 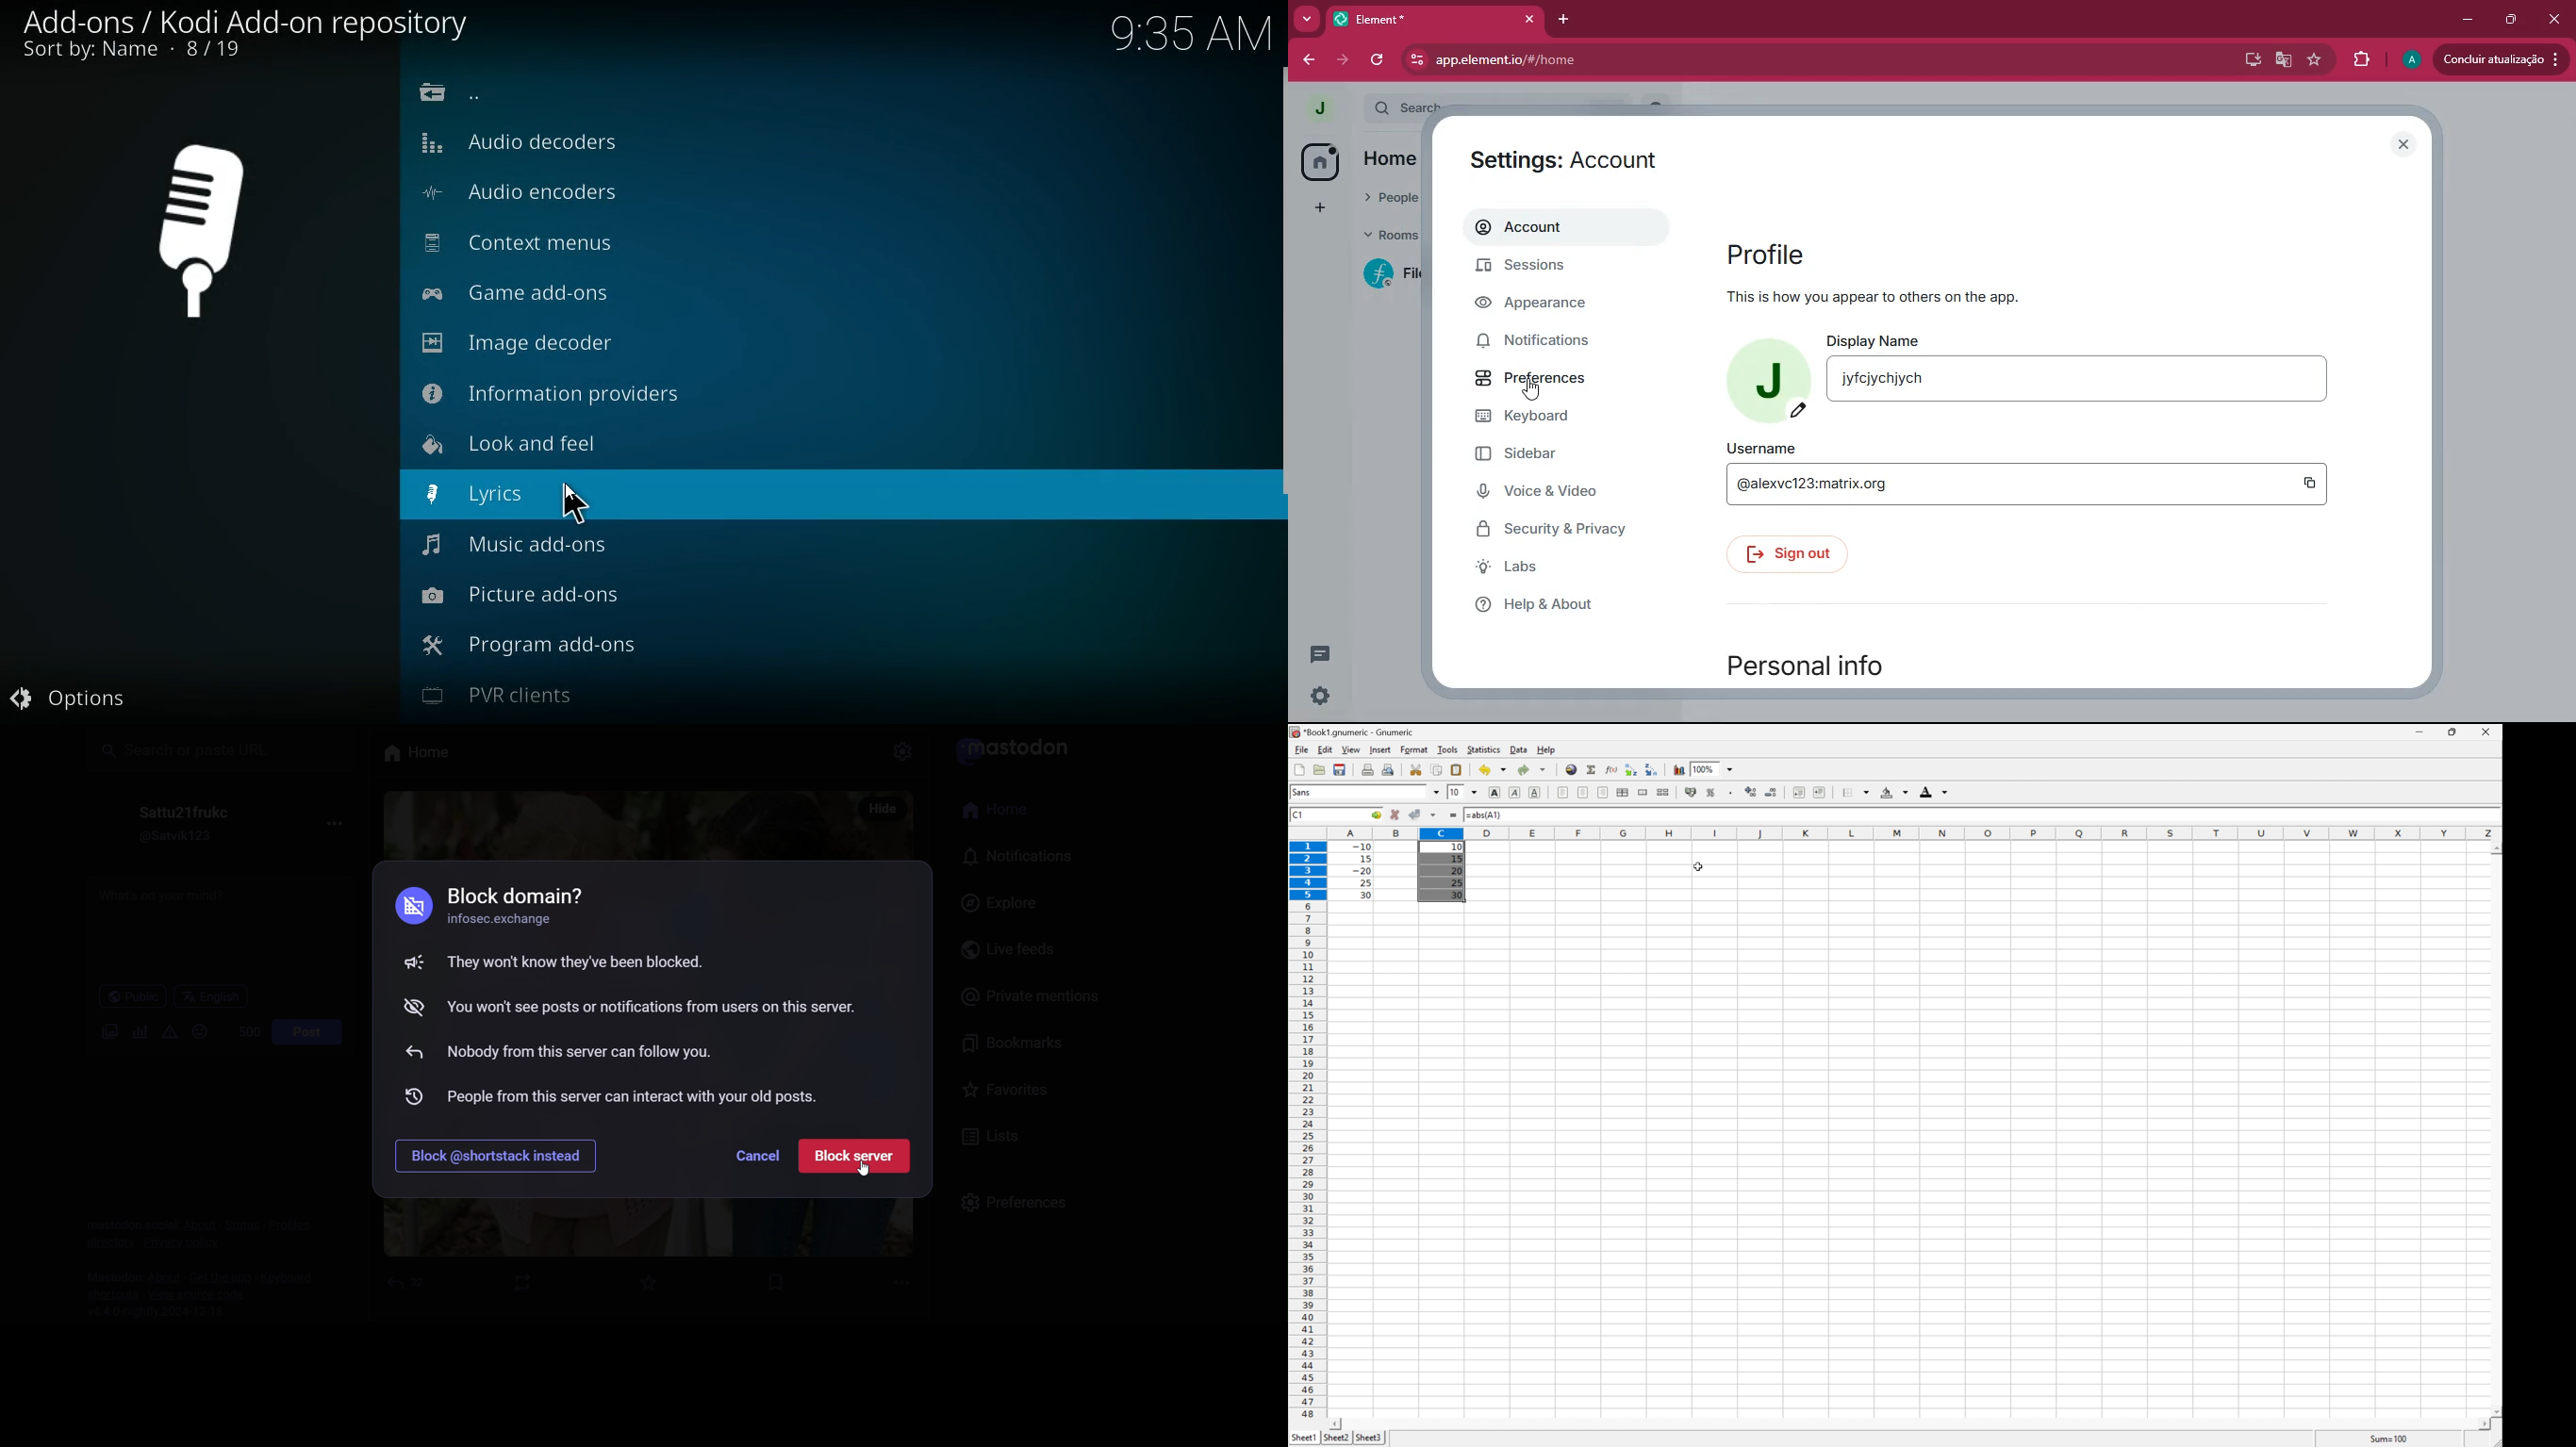 I want to click on Insert, so click(x=1381, y=750).